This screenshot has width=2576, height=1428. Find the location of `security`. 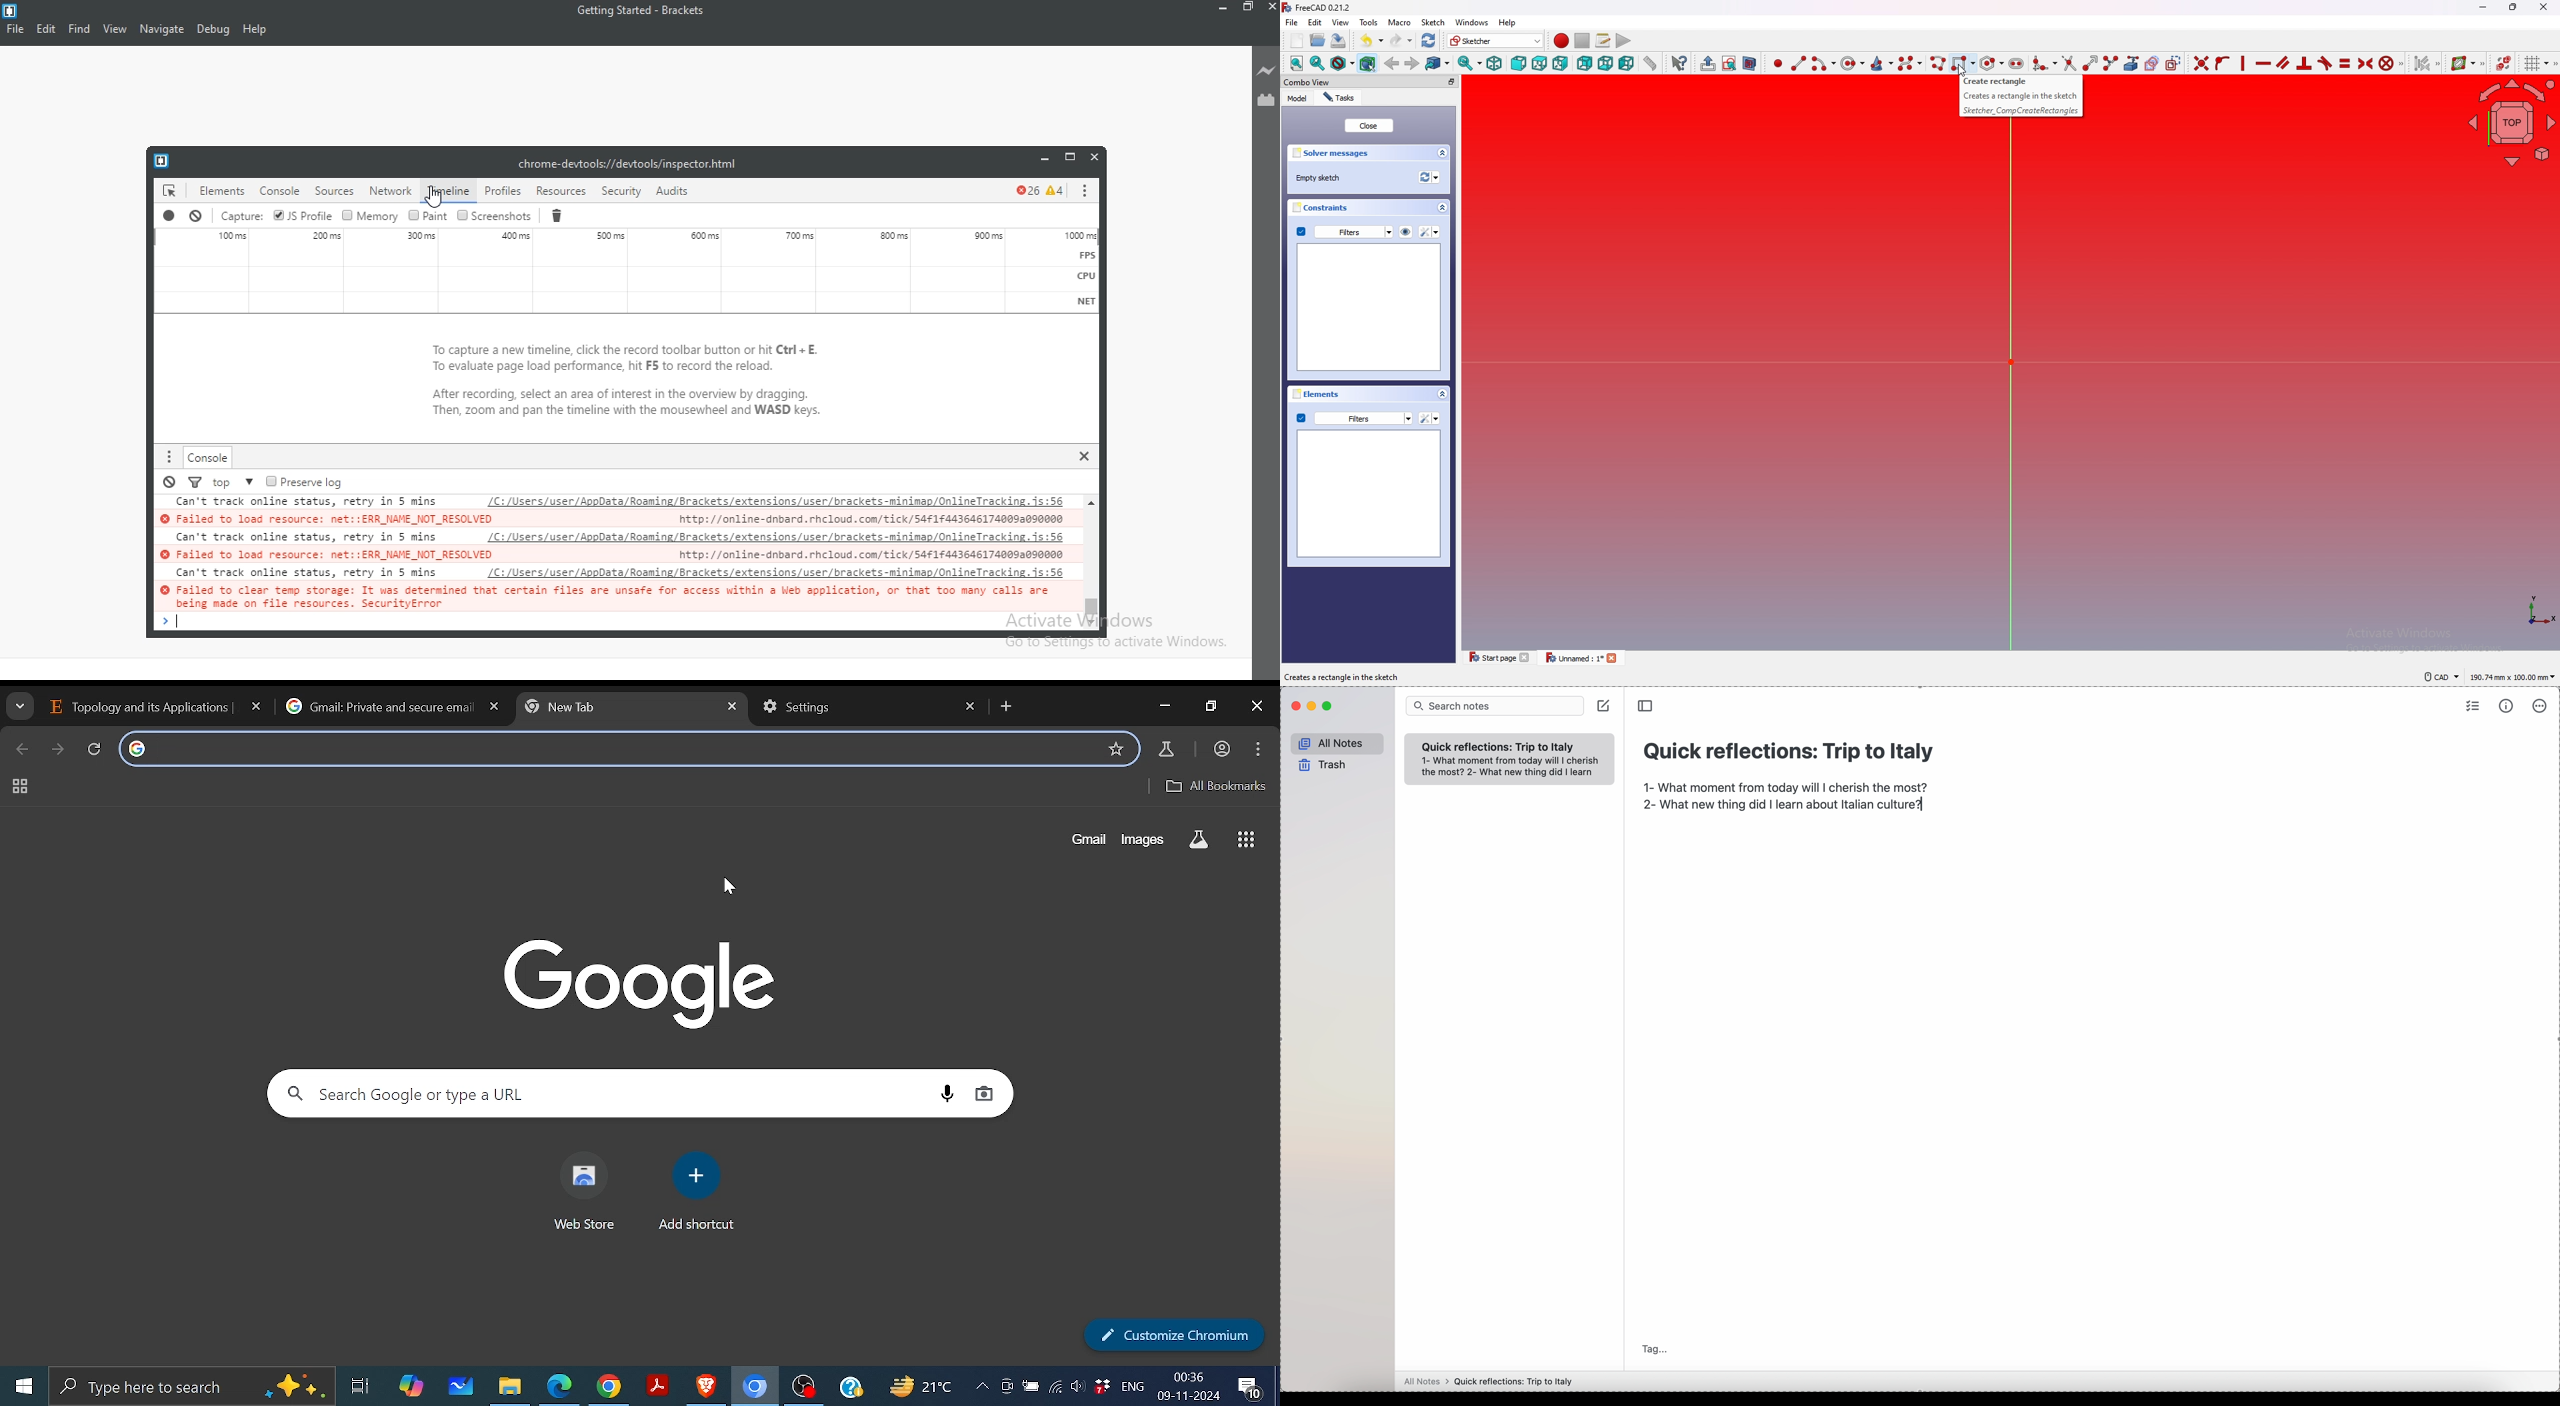

security is located at coordinates (621, 190).